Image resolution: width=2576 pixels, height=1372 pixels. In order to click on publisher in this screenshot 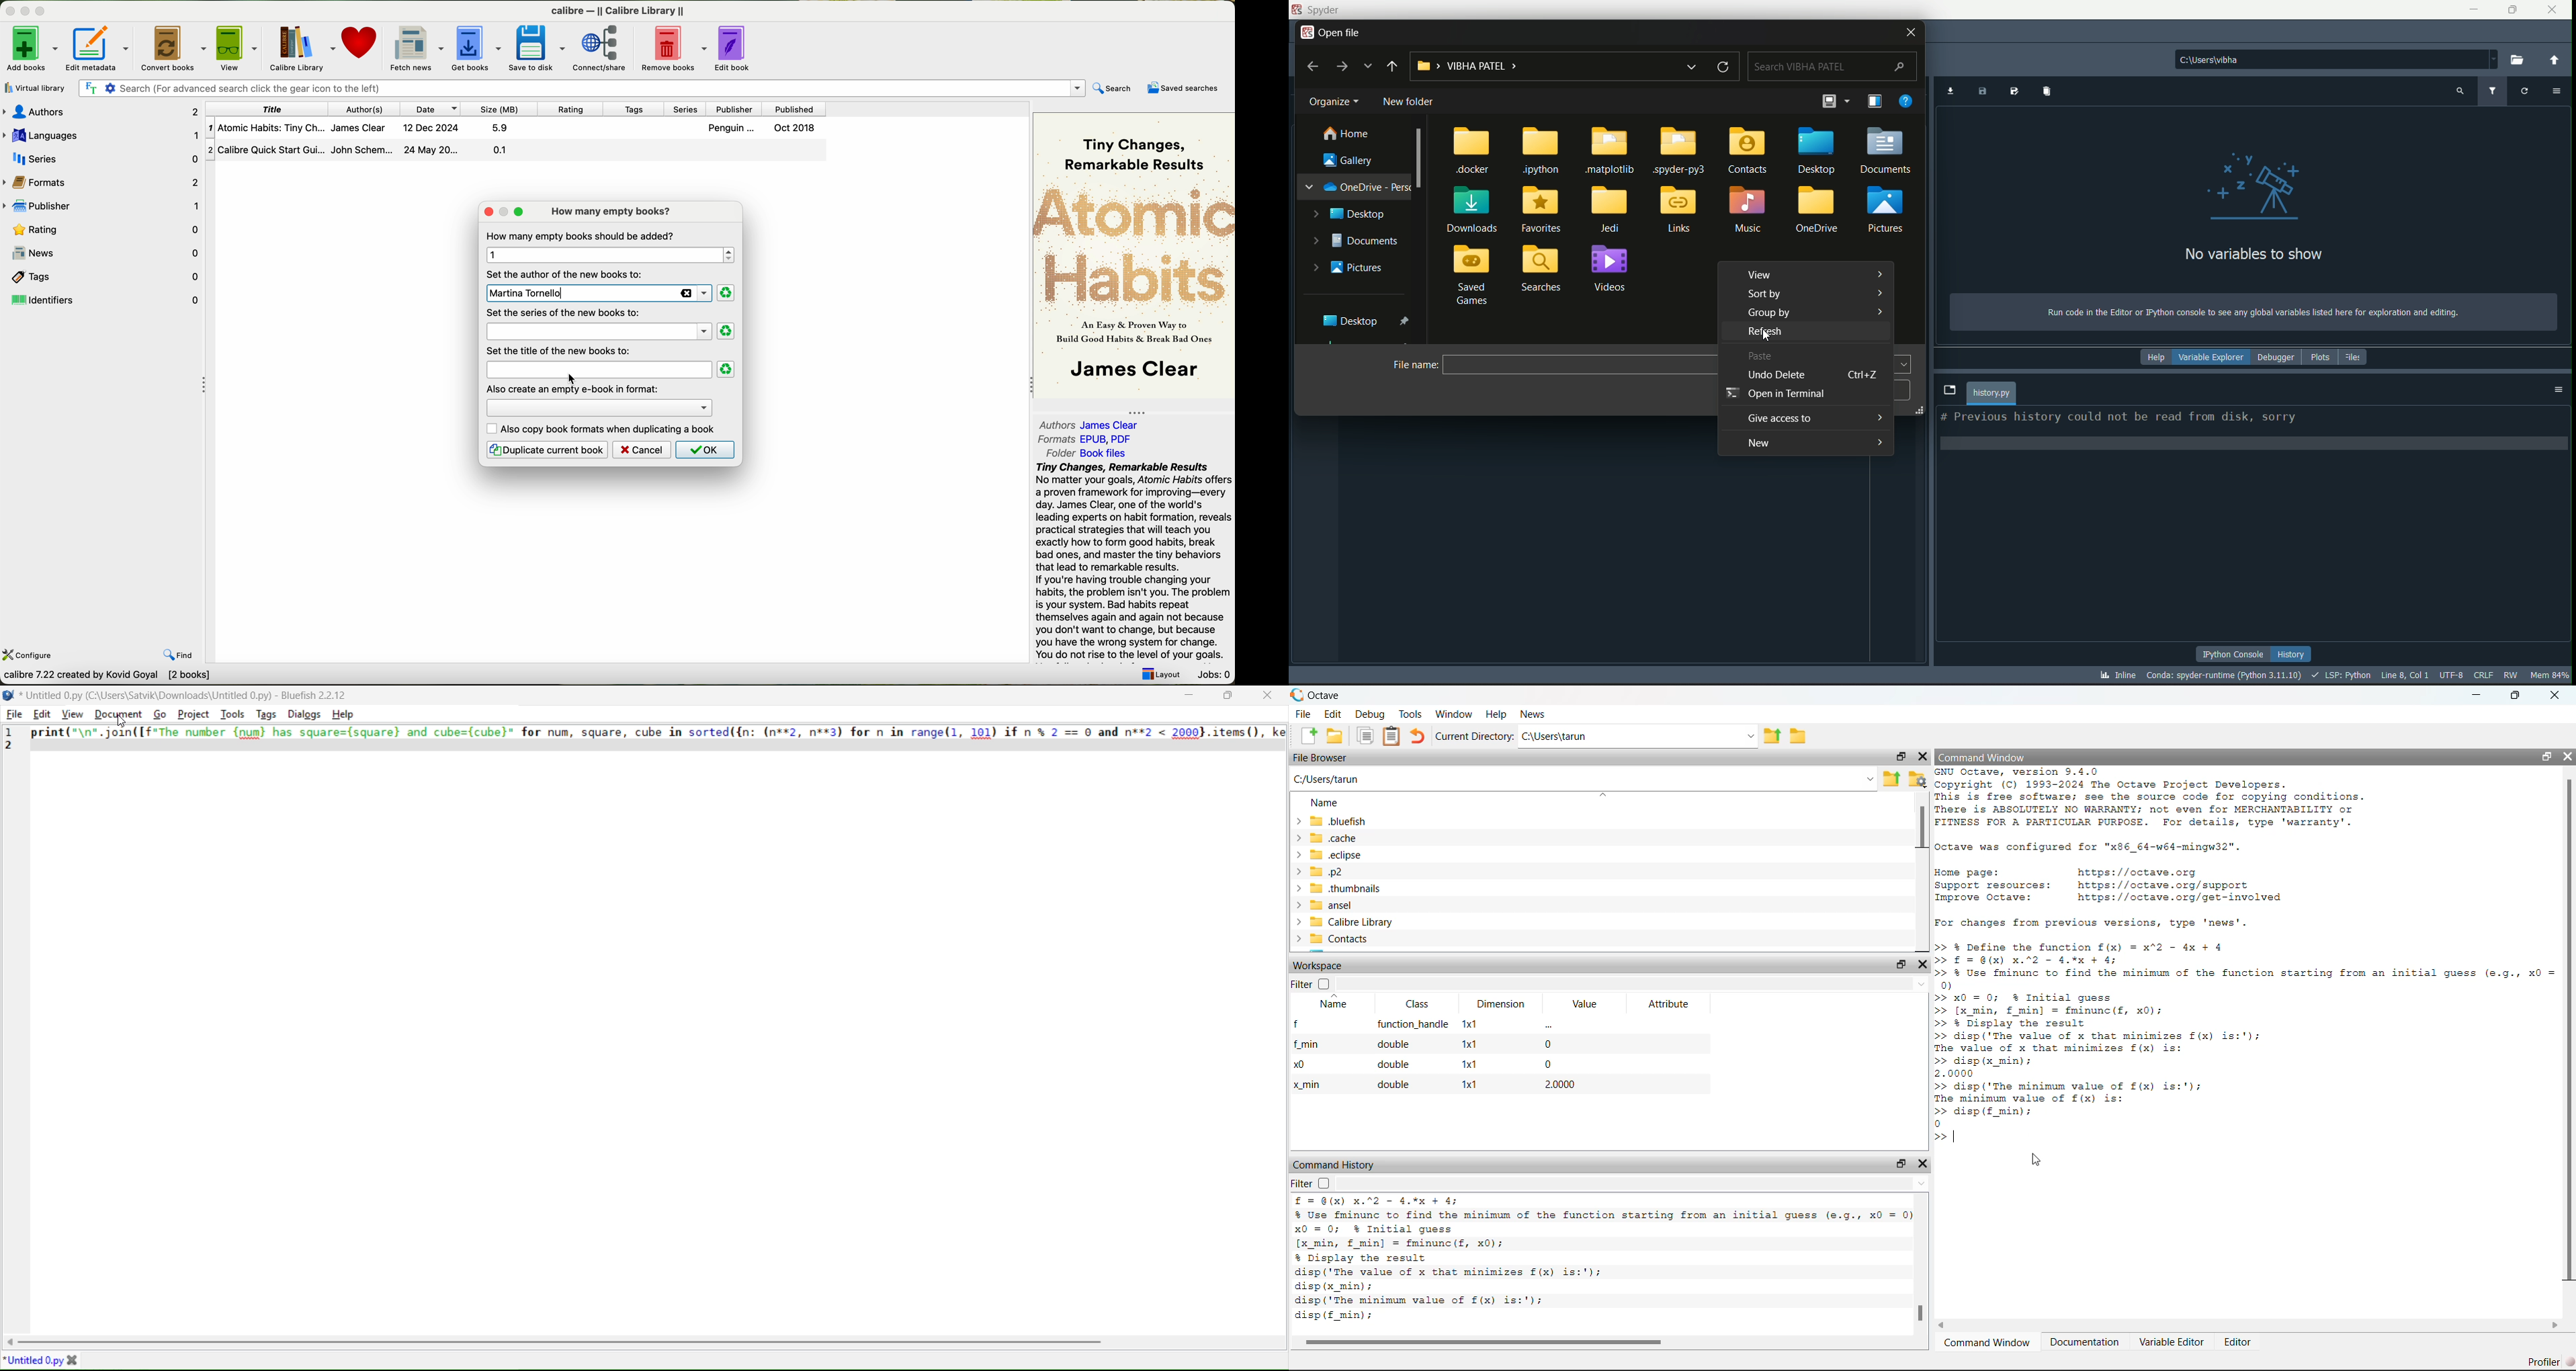, I will do `click(102, 204)`.